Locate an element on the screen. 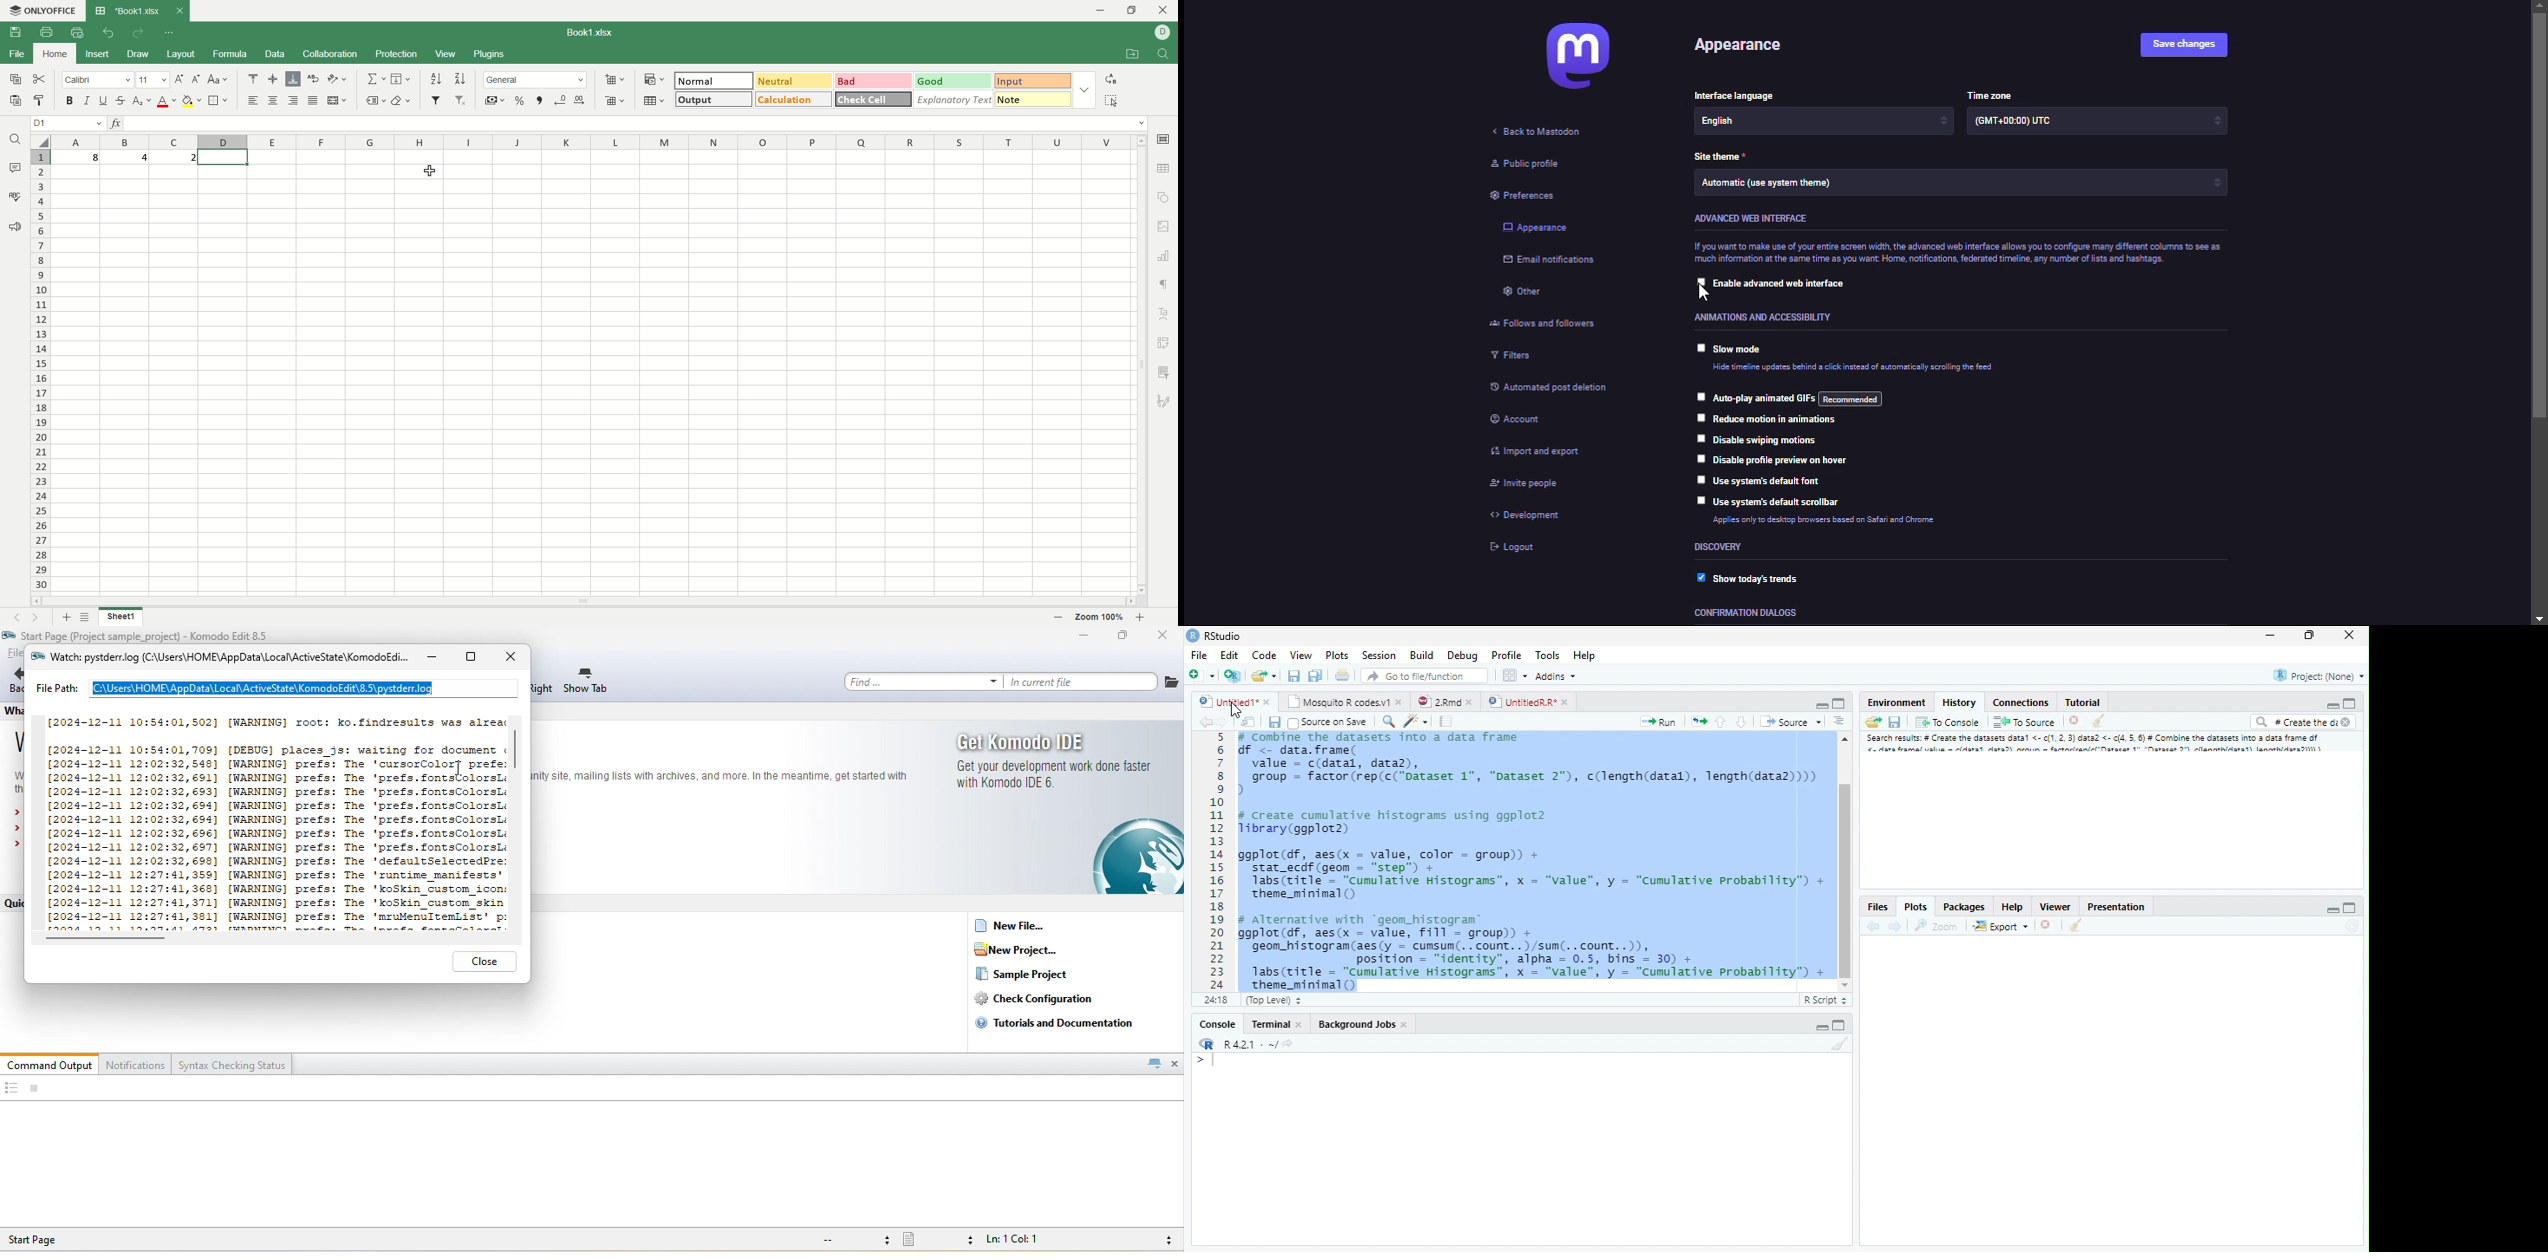  Workspace pane is located at coordinates (1515, 676).